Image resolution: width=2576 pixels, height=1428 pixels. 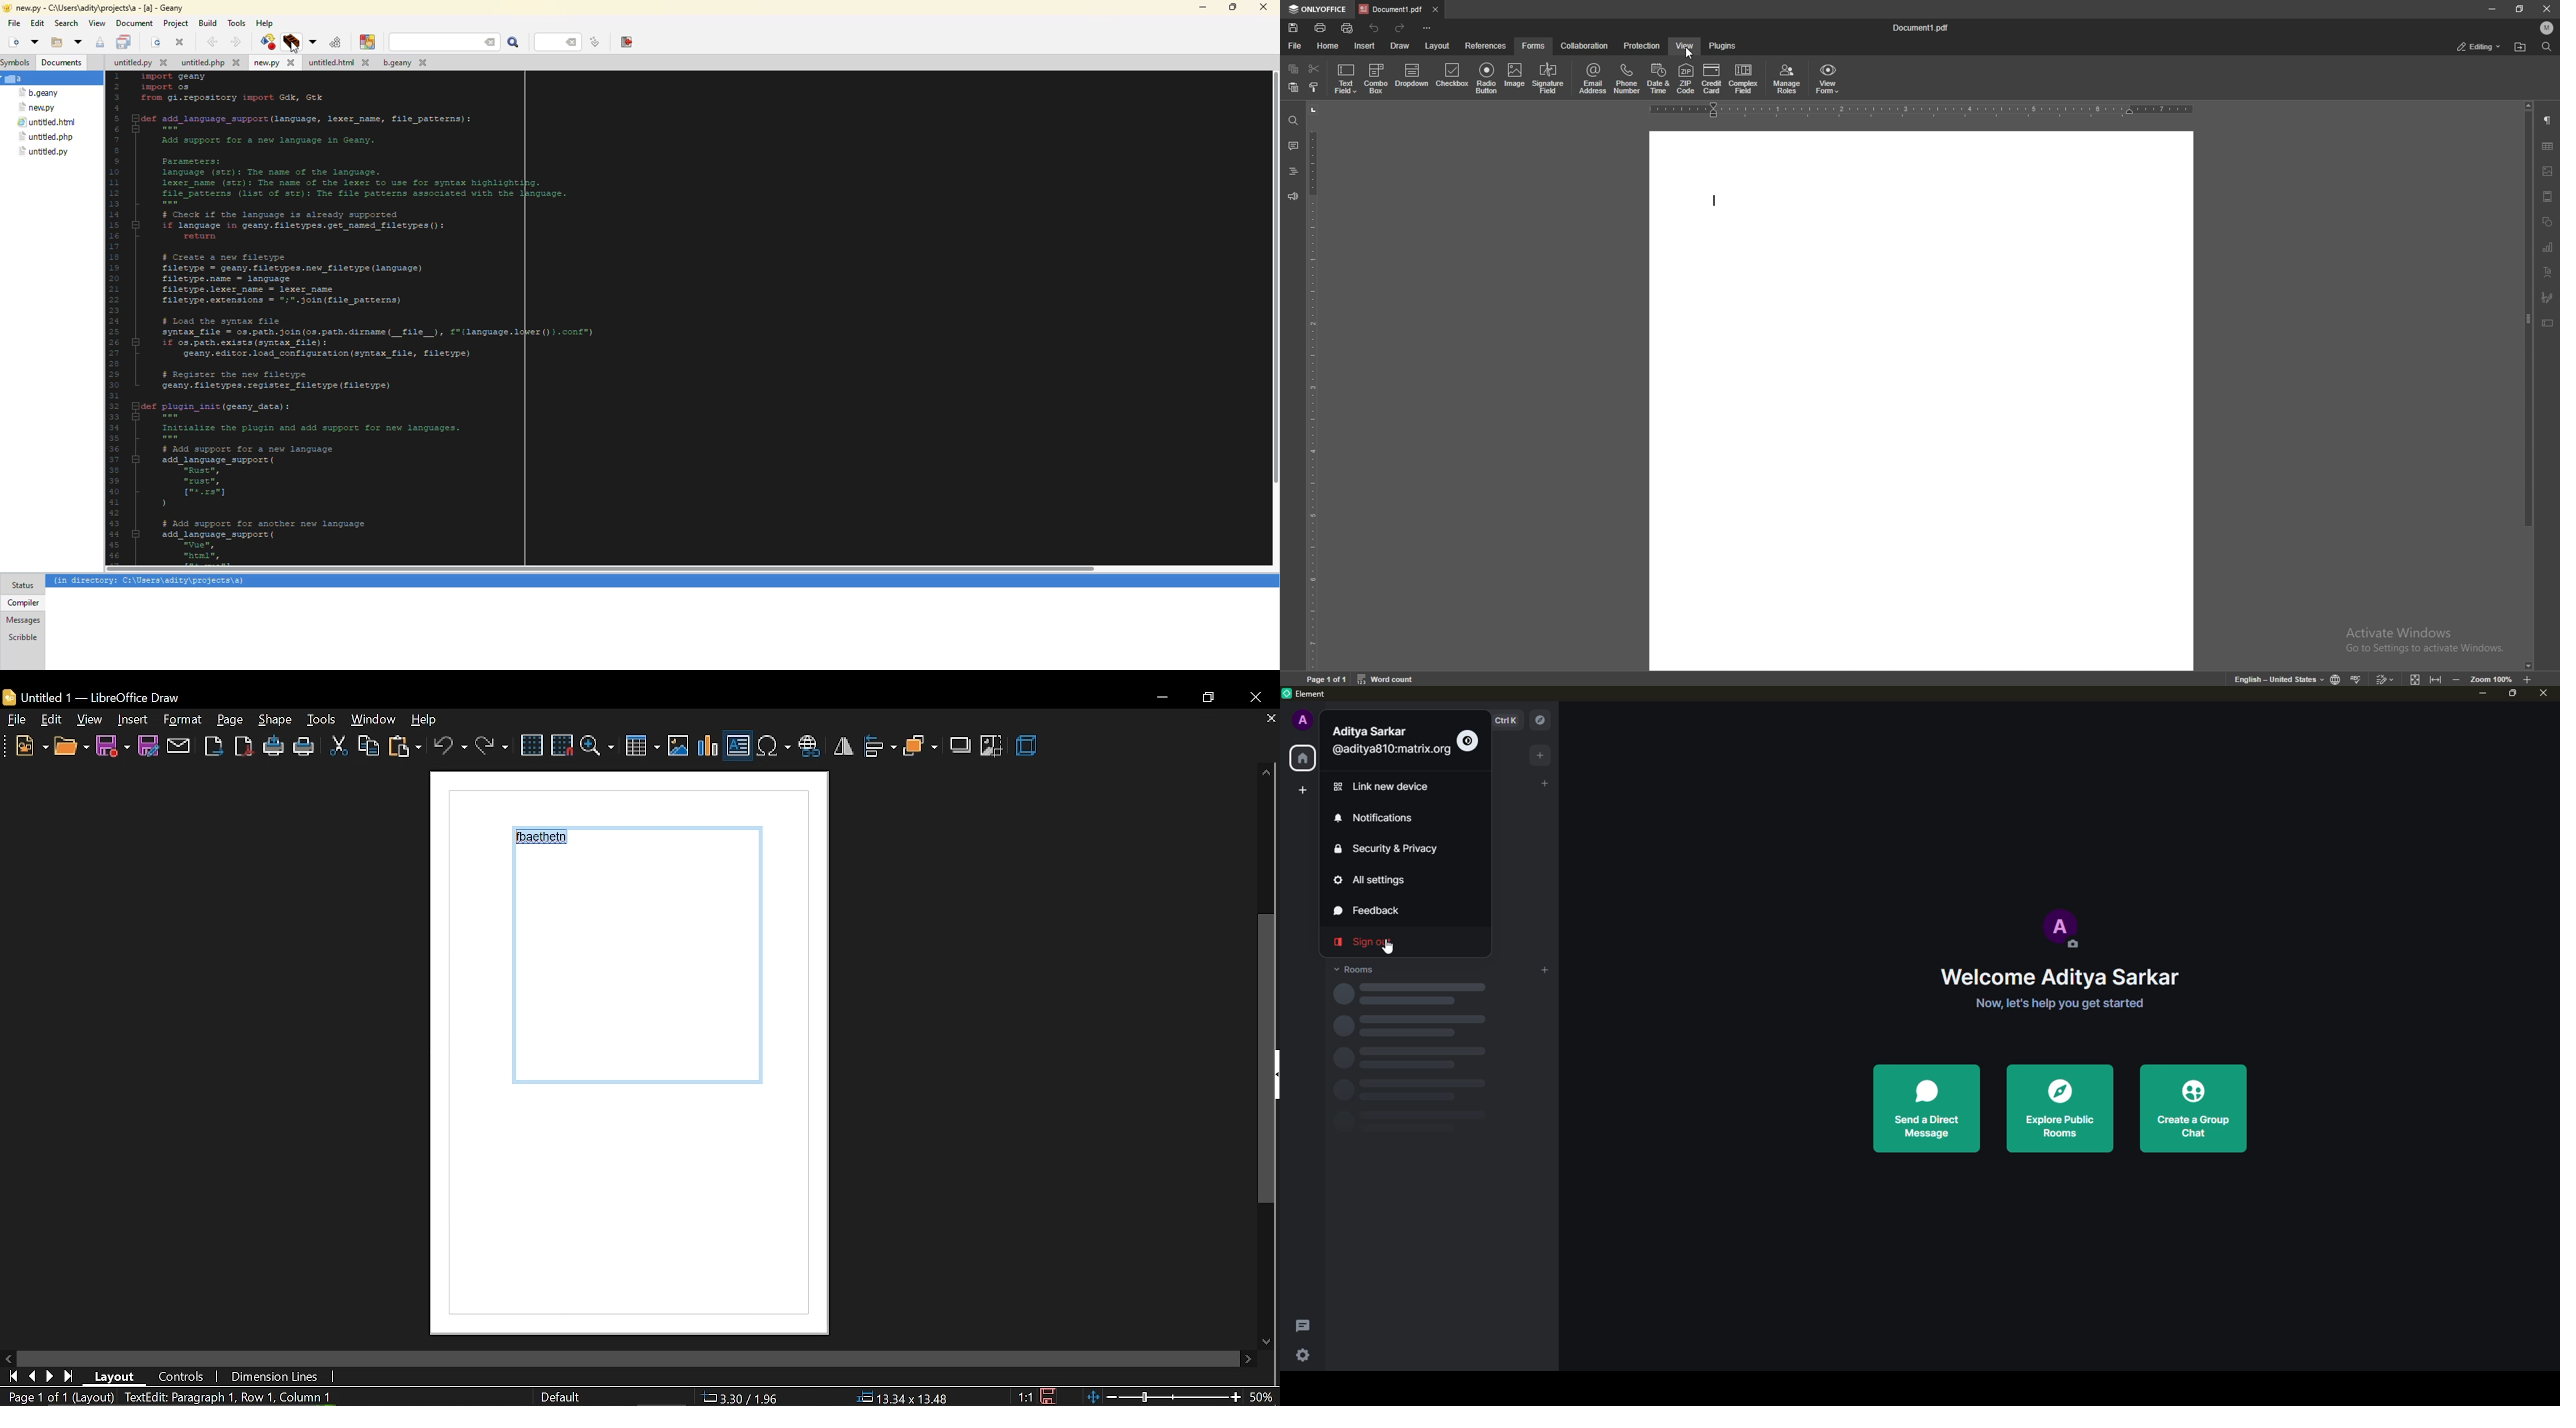 What do you see at coordinates (274, 745) in the screenshot?
I see `print directly` at bounding box center [274, 745].